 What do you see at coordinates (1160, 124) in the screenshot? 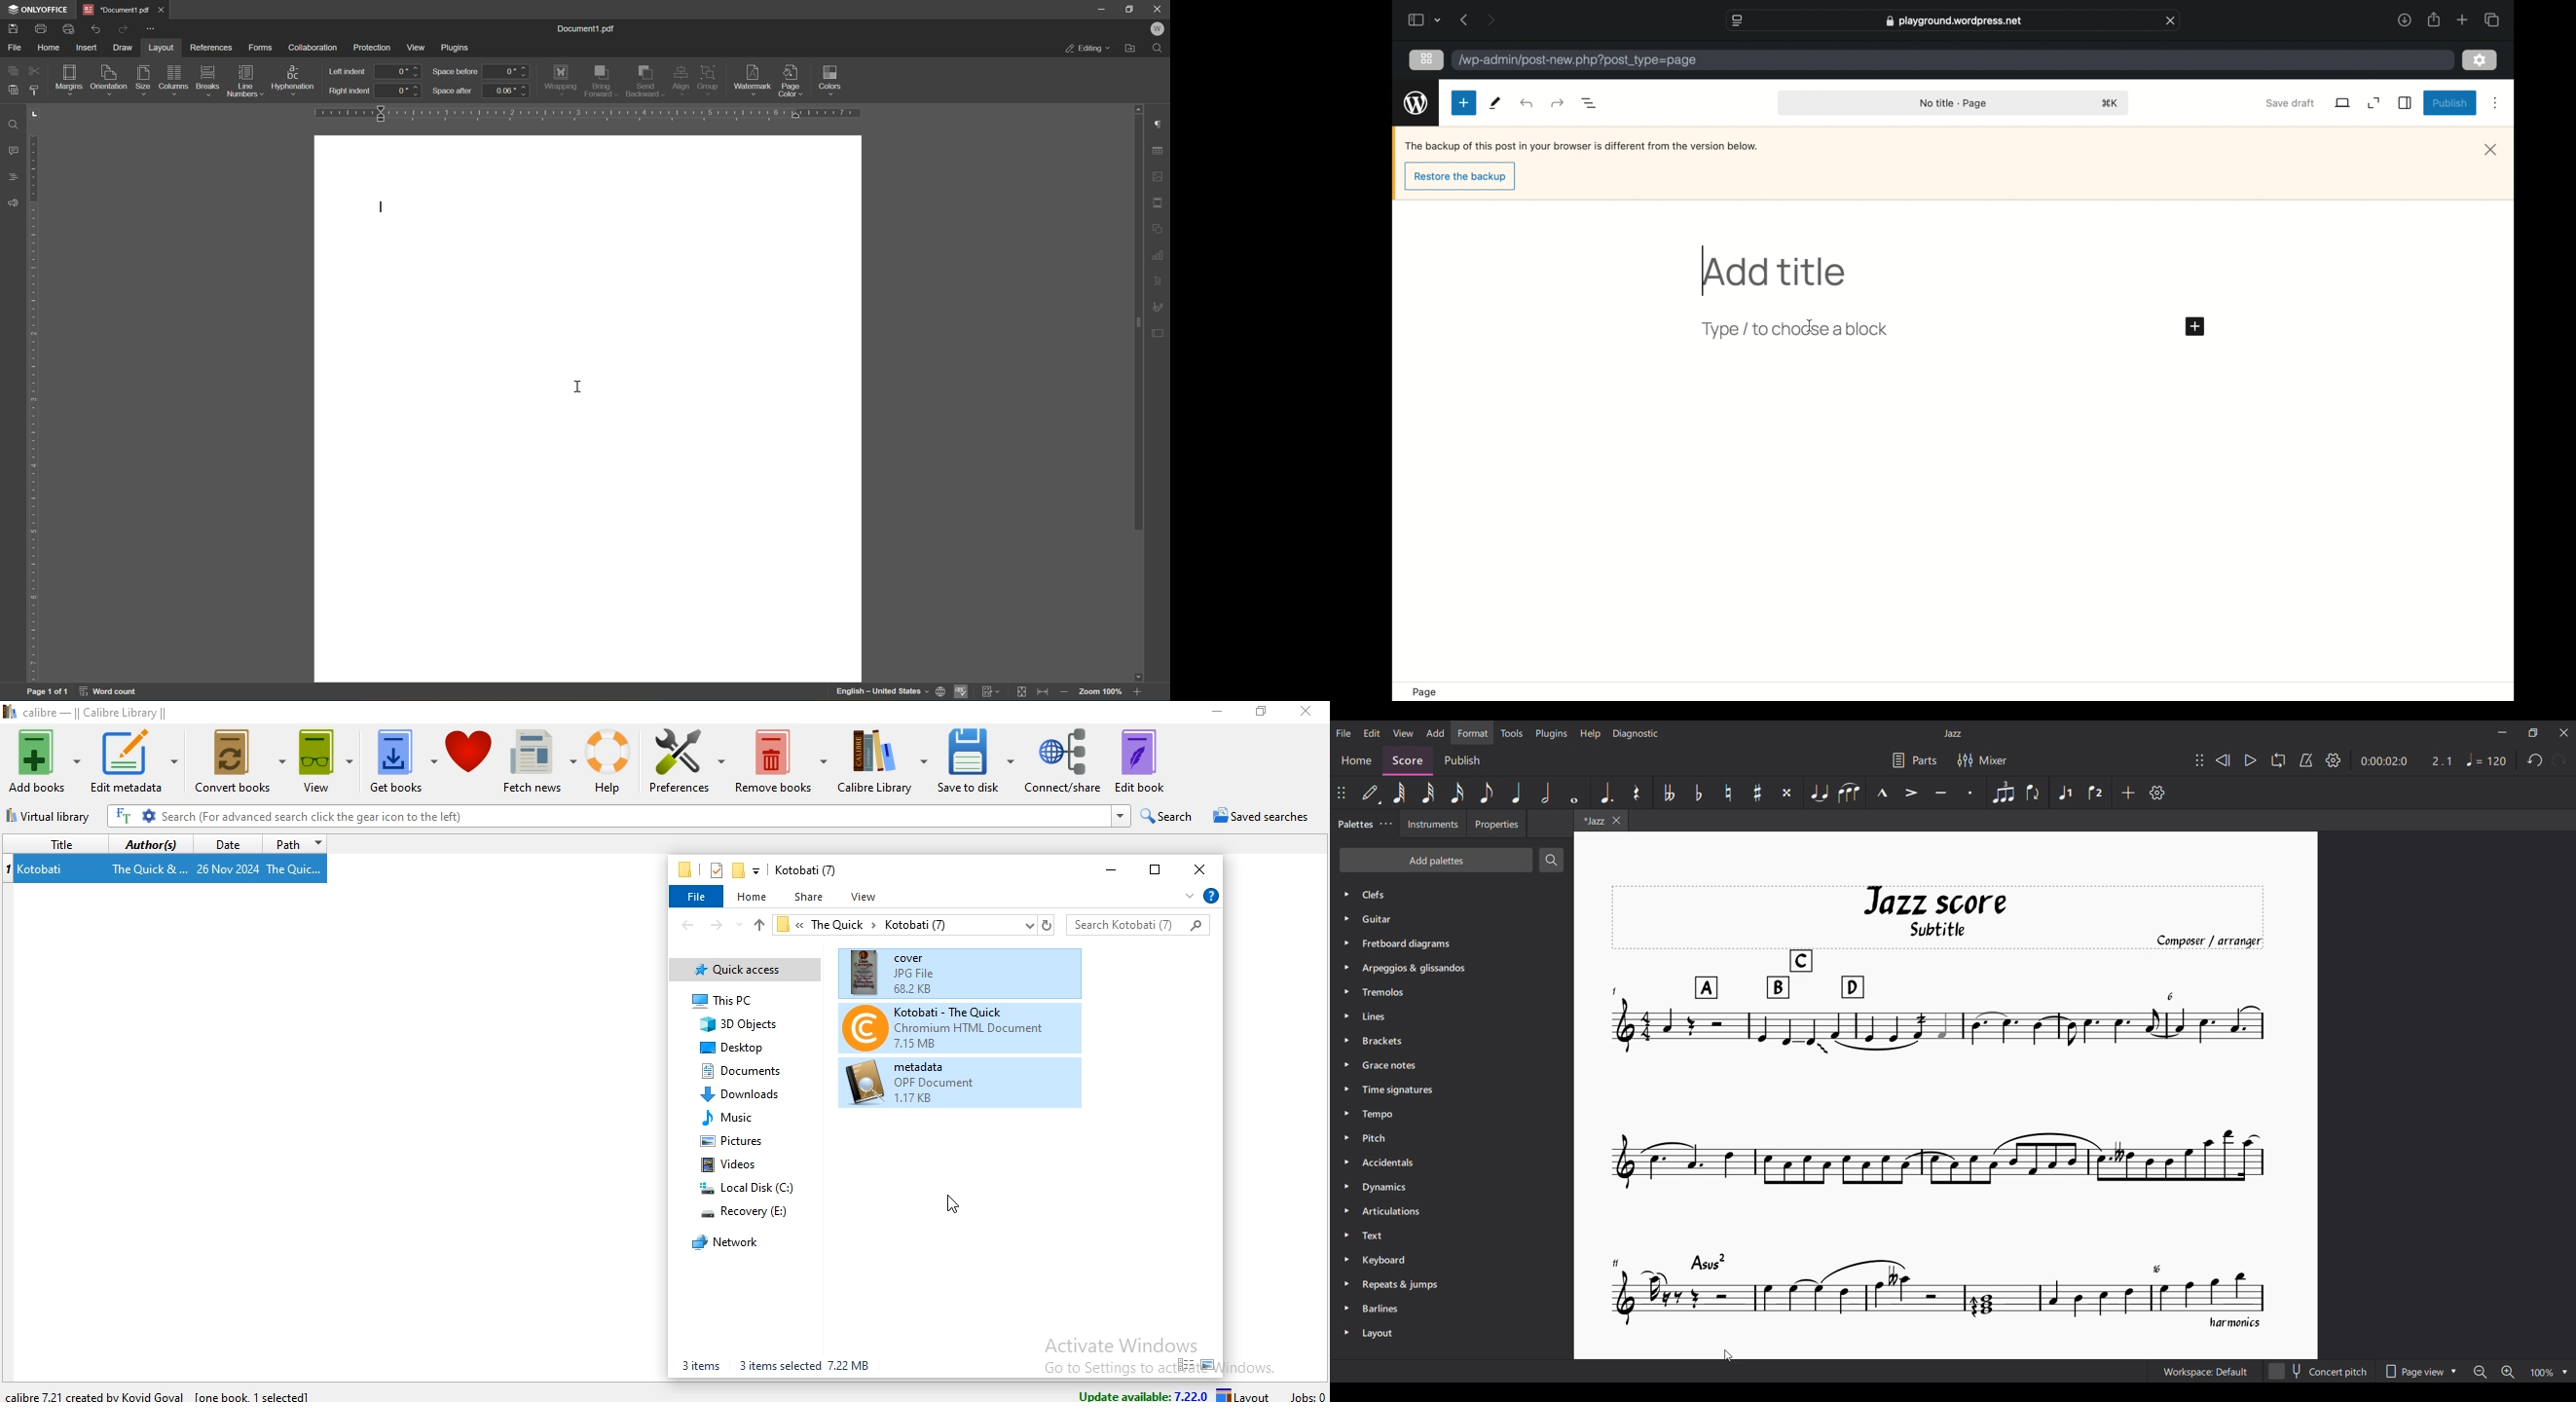
I see `paragraph settings` at bounding box center [1160, 124].